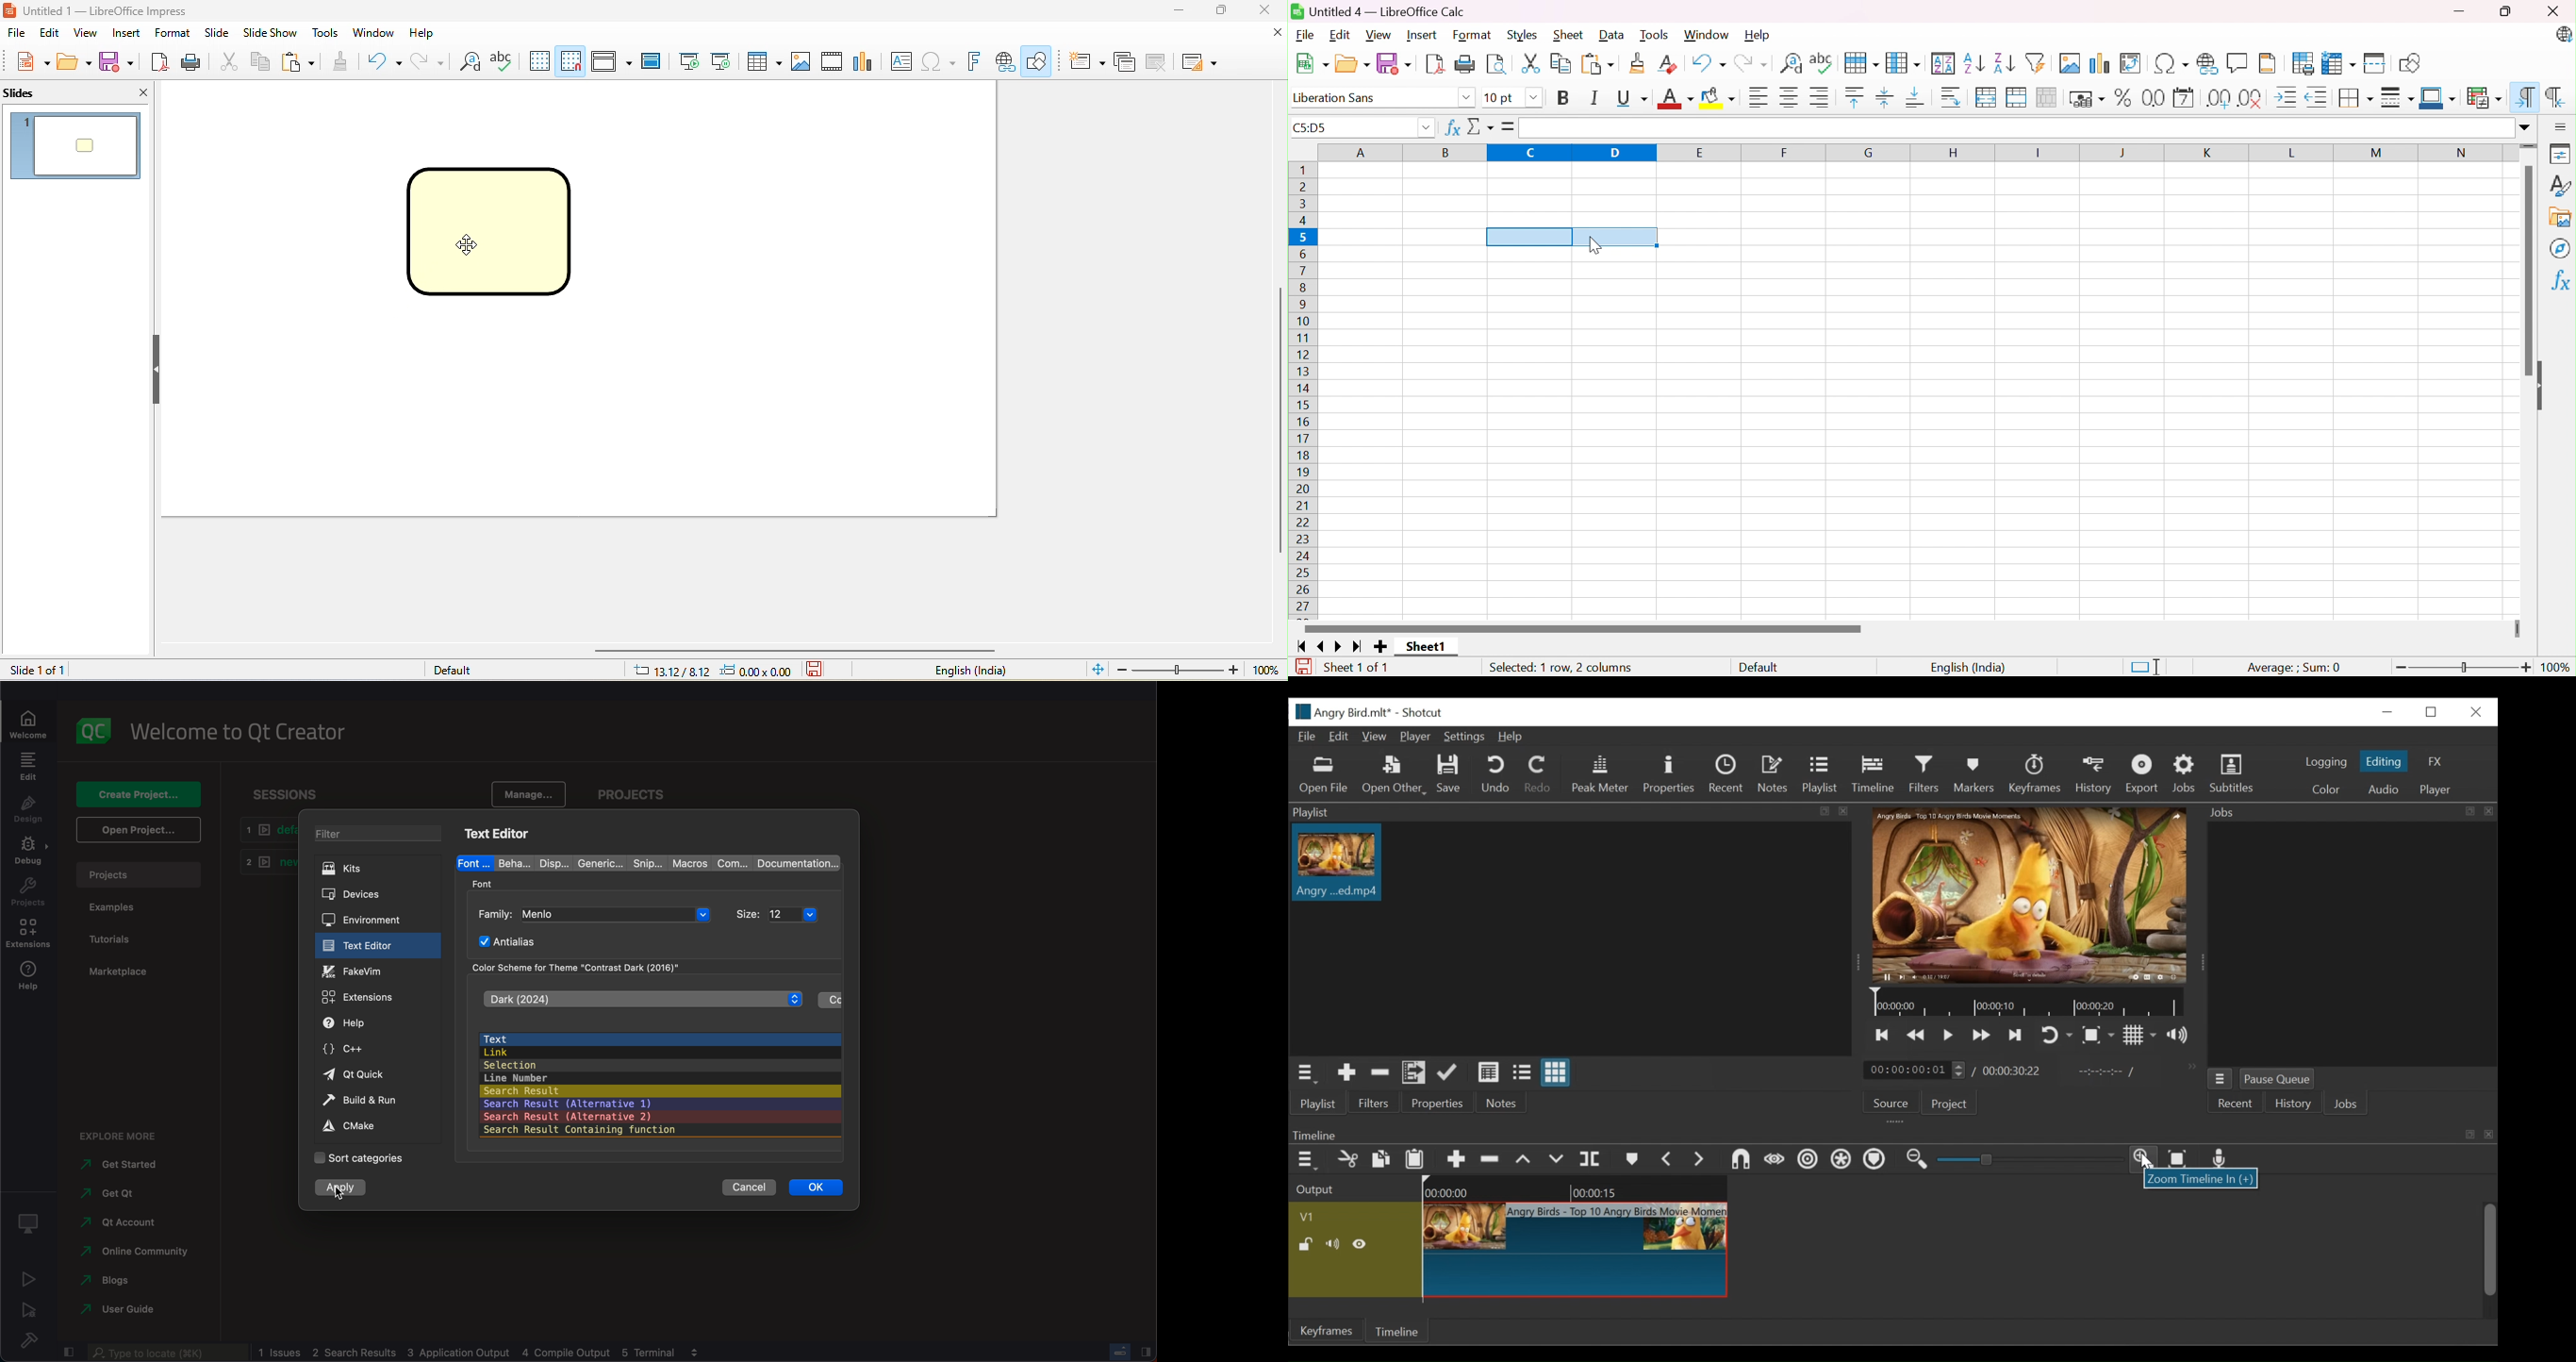 Image resolution: width=2576 pixels, height=1372 pixels. What do you see at coordinates (2561, 126) in the screenshot?
I see `Sidebar Settings` at bounding box center [2561, 126].